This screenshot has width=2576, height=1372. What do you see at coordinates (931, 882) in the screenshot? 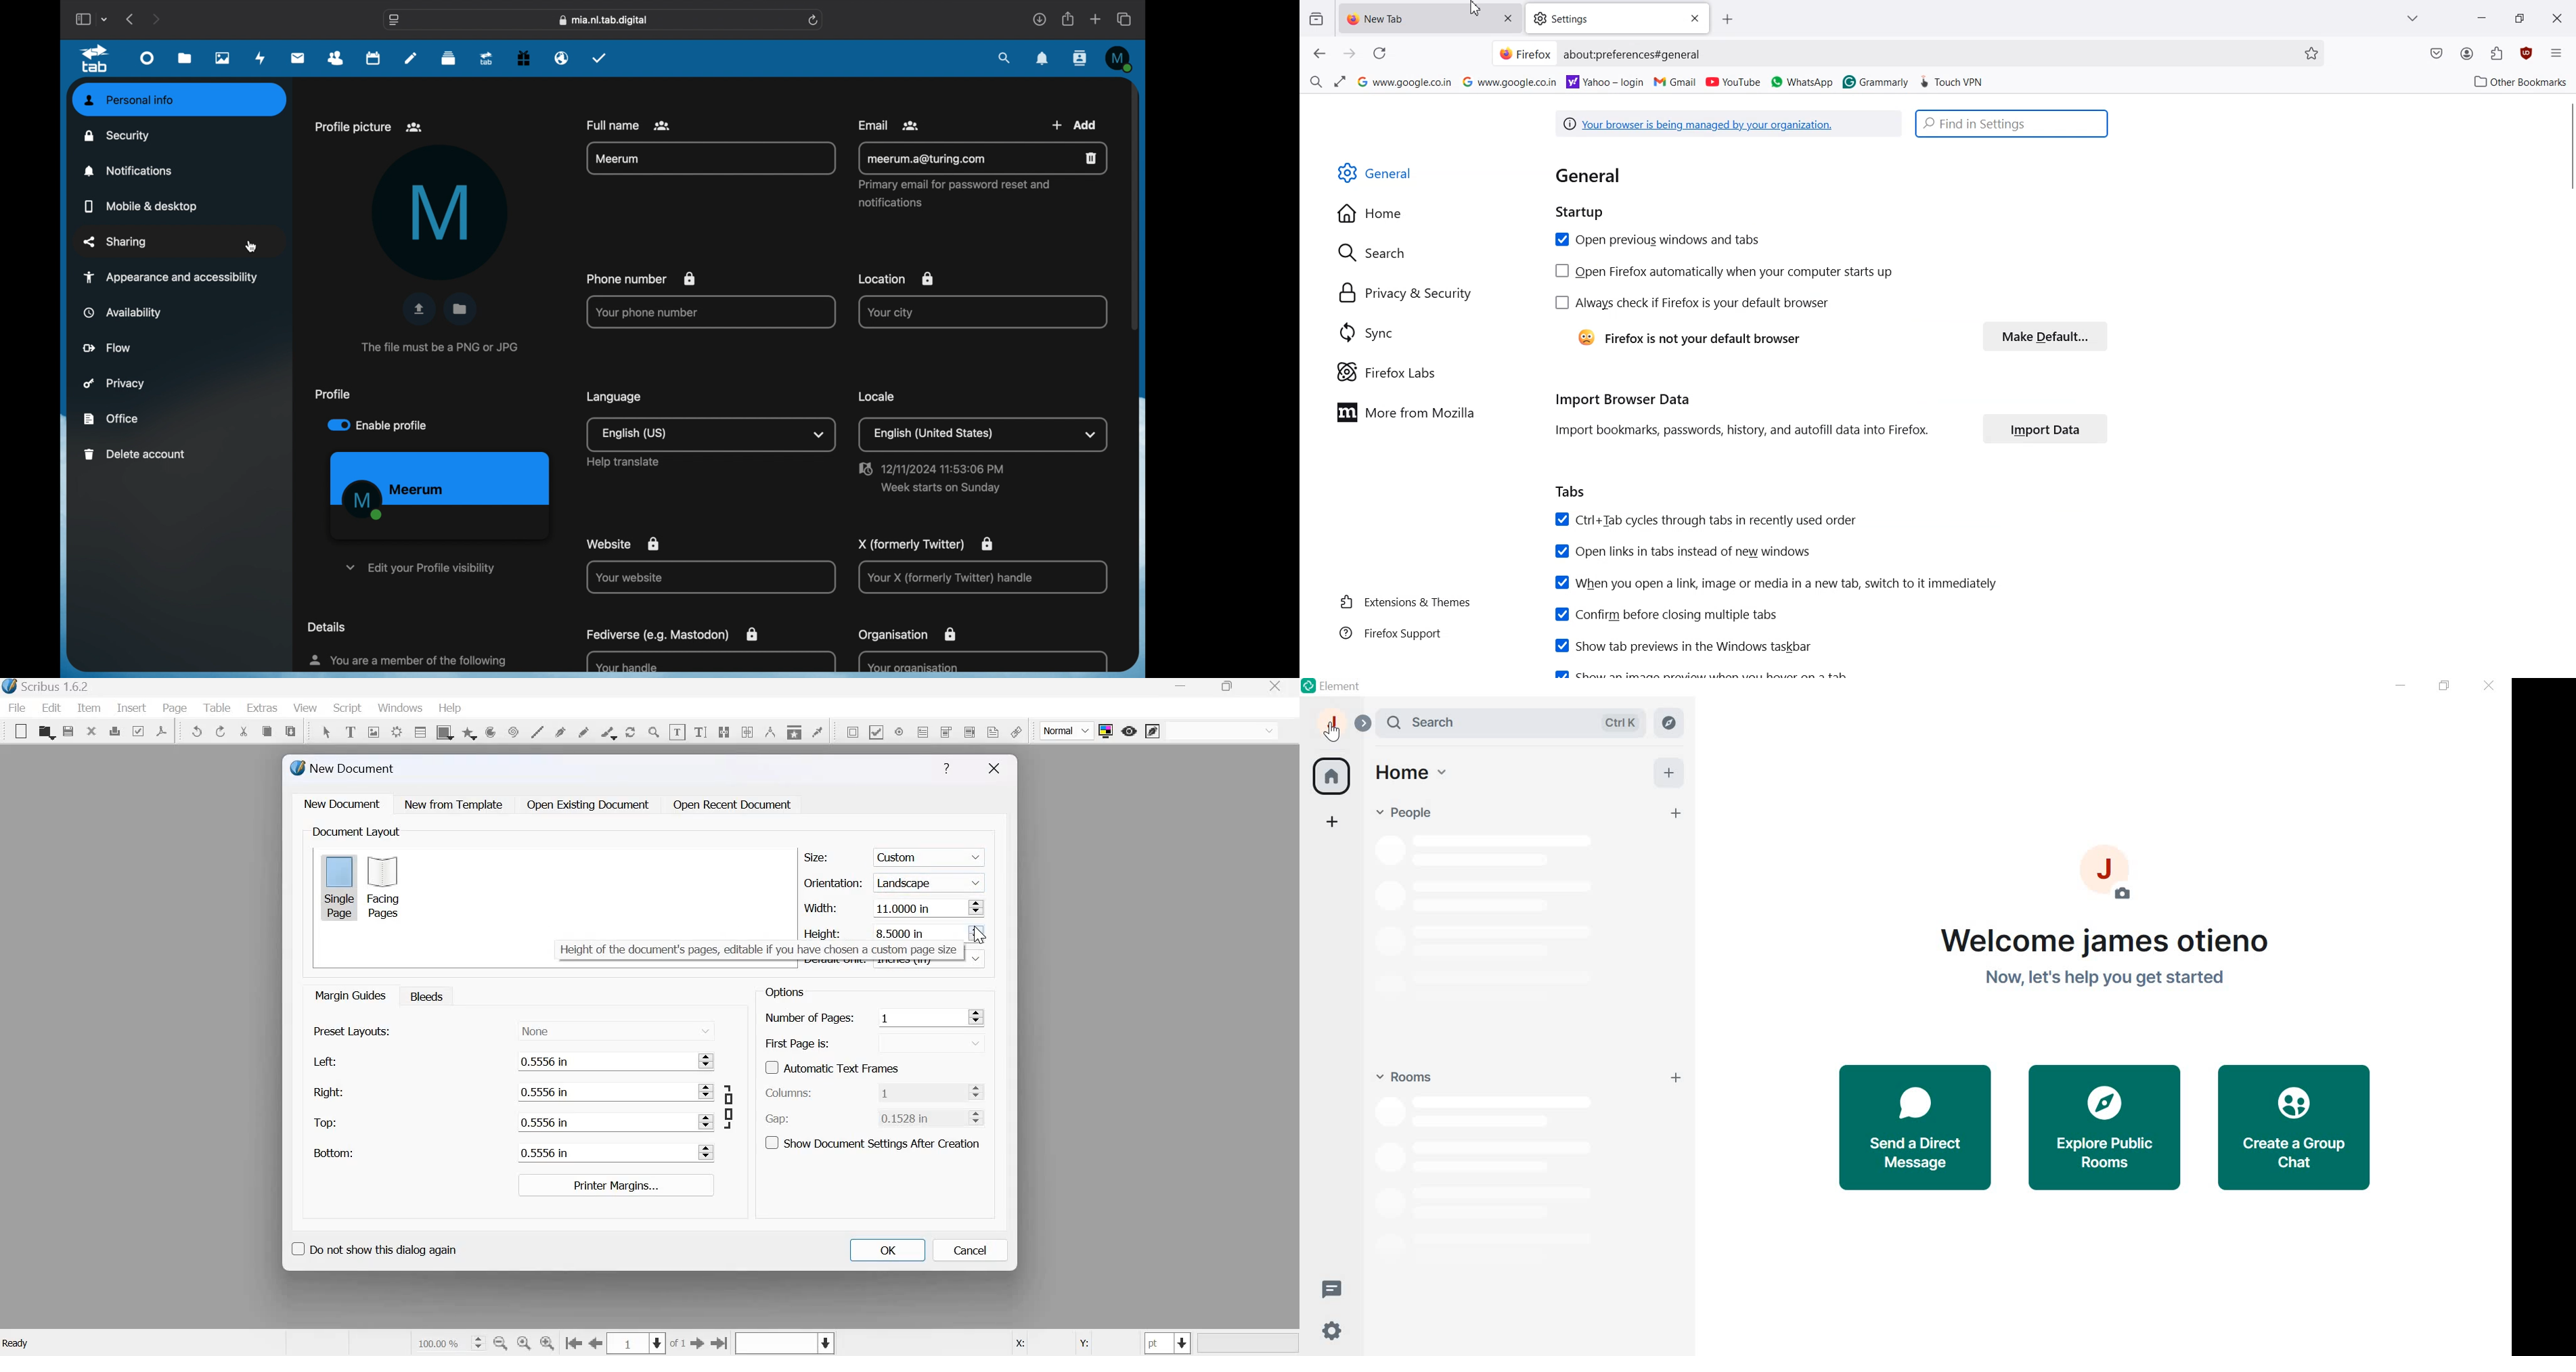
I see `Landscape` at bounding box center [931, 882].